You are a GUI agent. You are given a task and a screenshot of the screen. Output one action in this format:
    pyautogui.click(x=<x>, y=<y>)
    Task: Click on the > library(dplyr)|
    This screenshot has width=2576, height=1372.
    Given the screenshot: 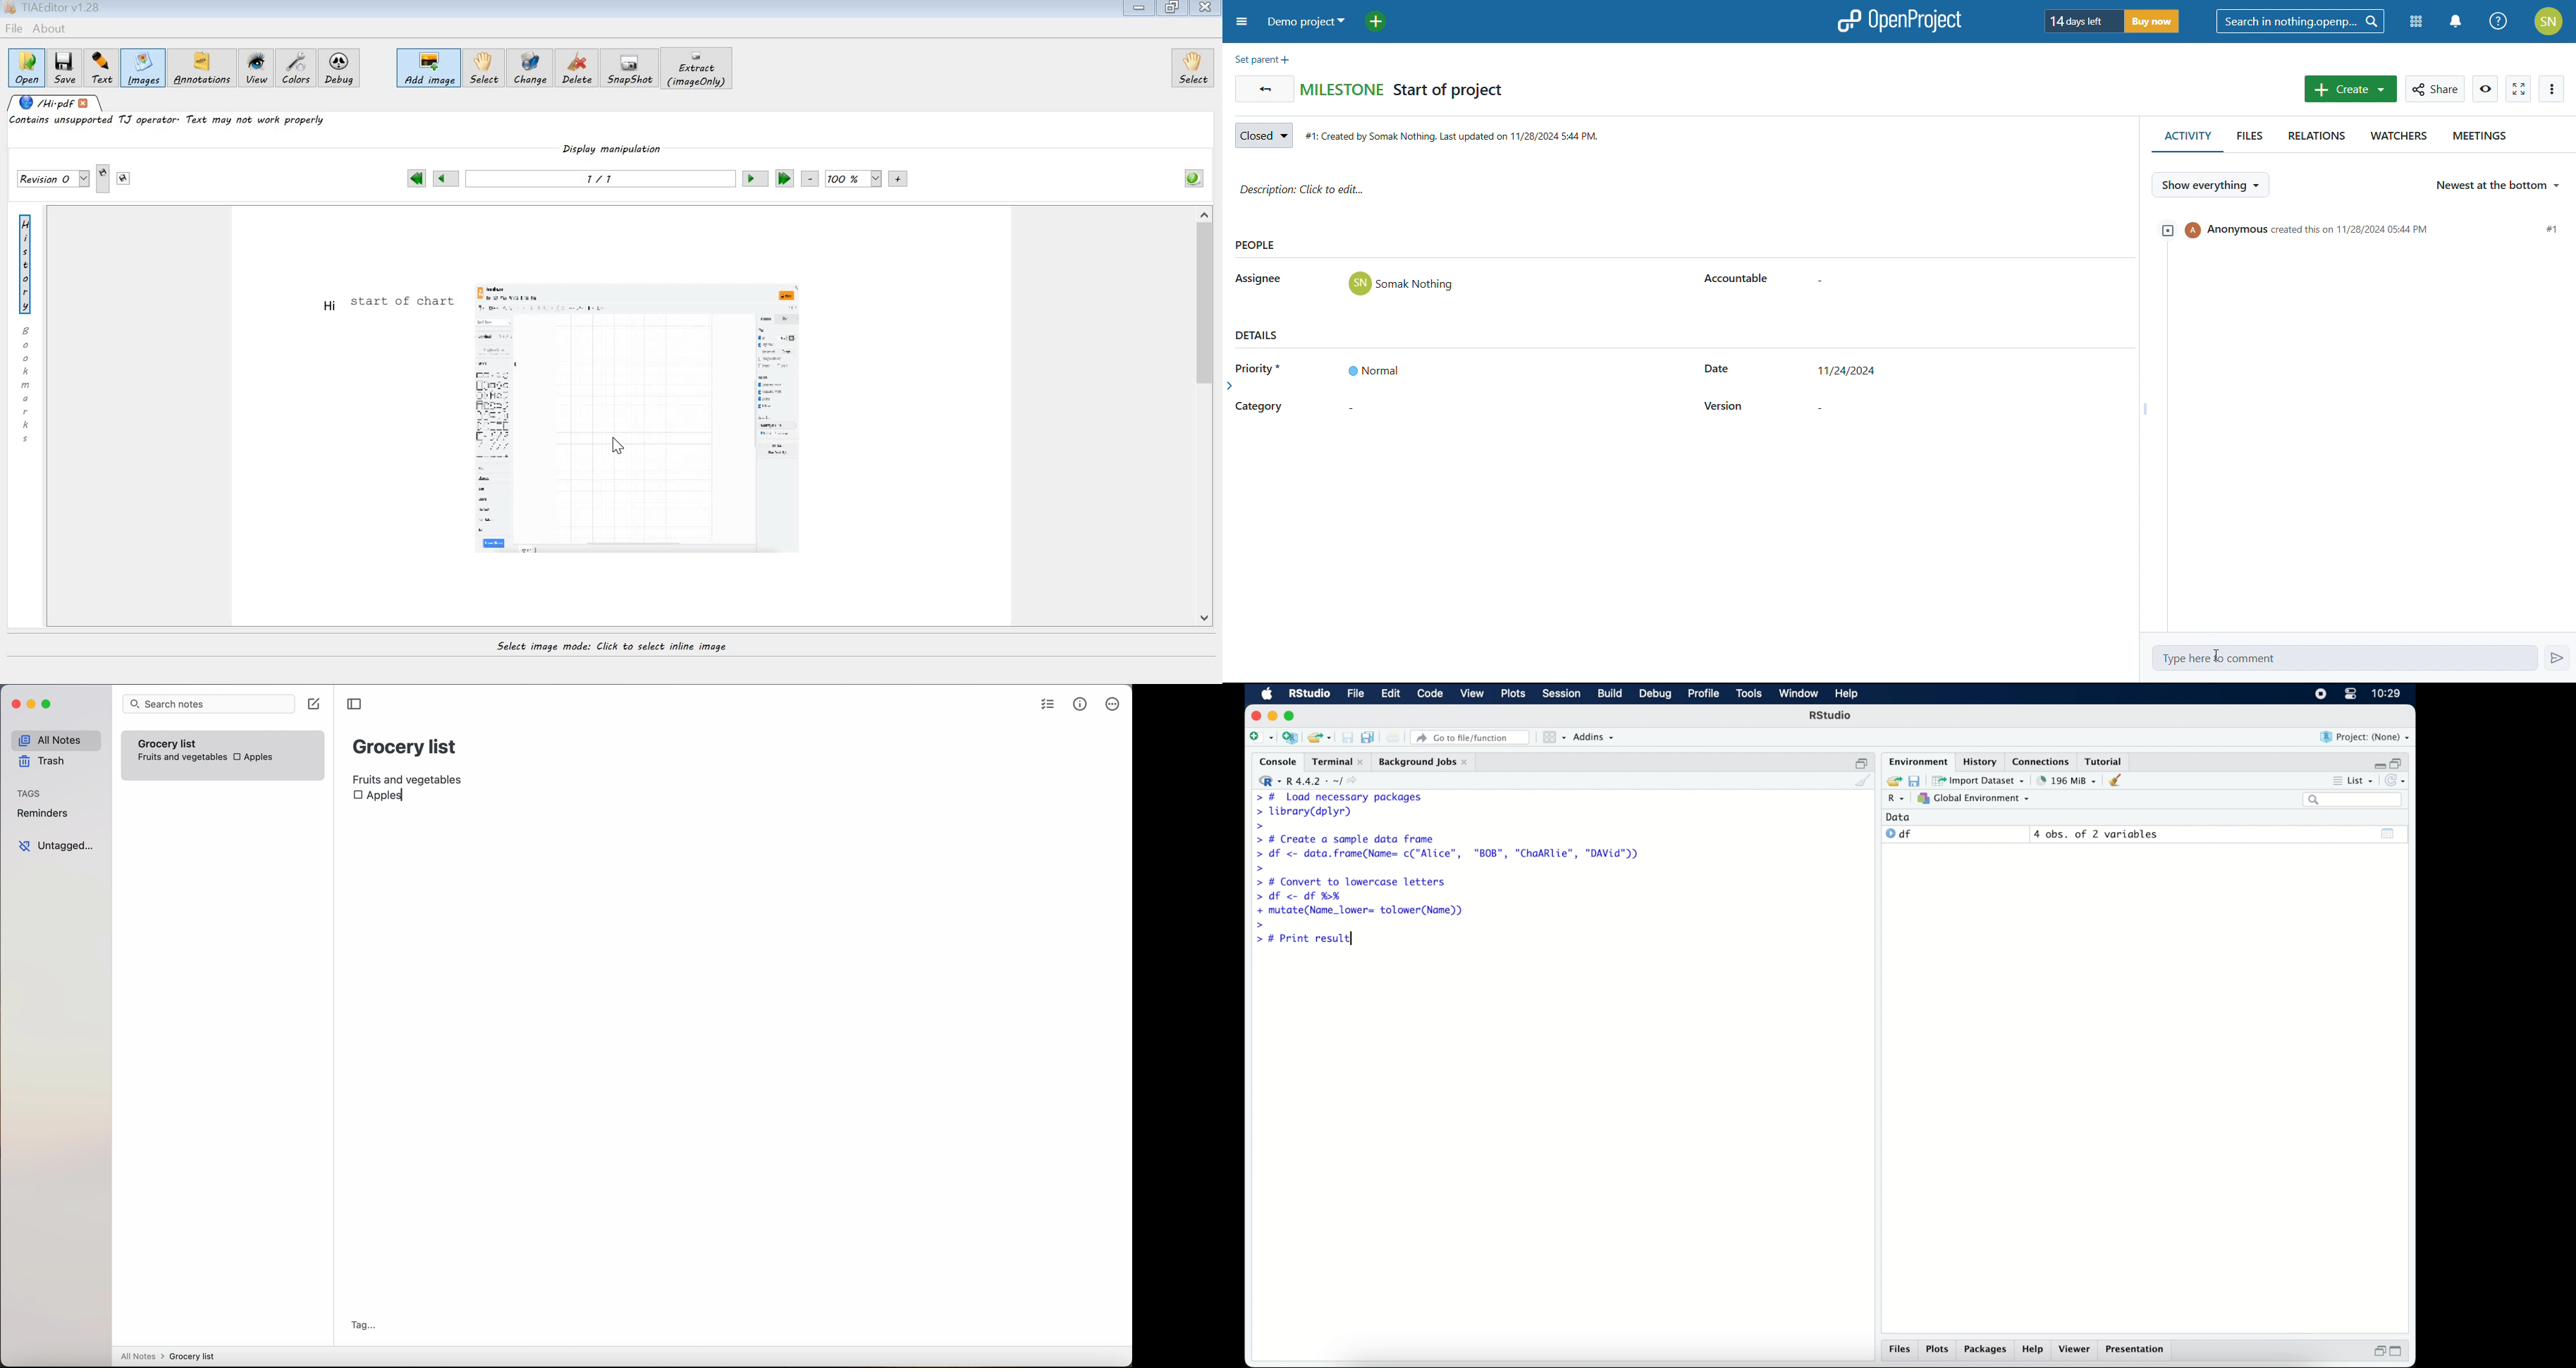 What is the action you would take?
    pyautogui.click(x=1307, y=812)
    